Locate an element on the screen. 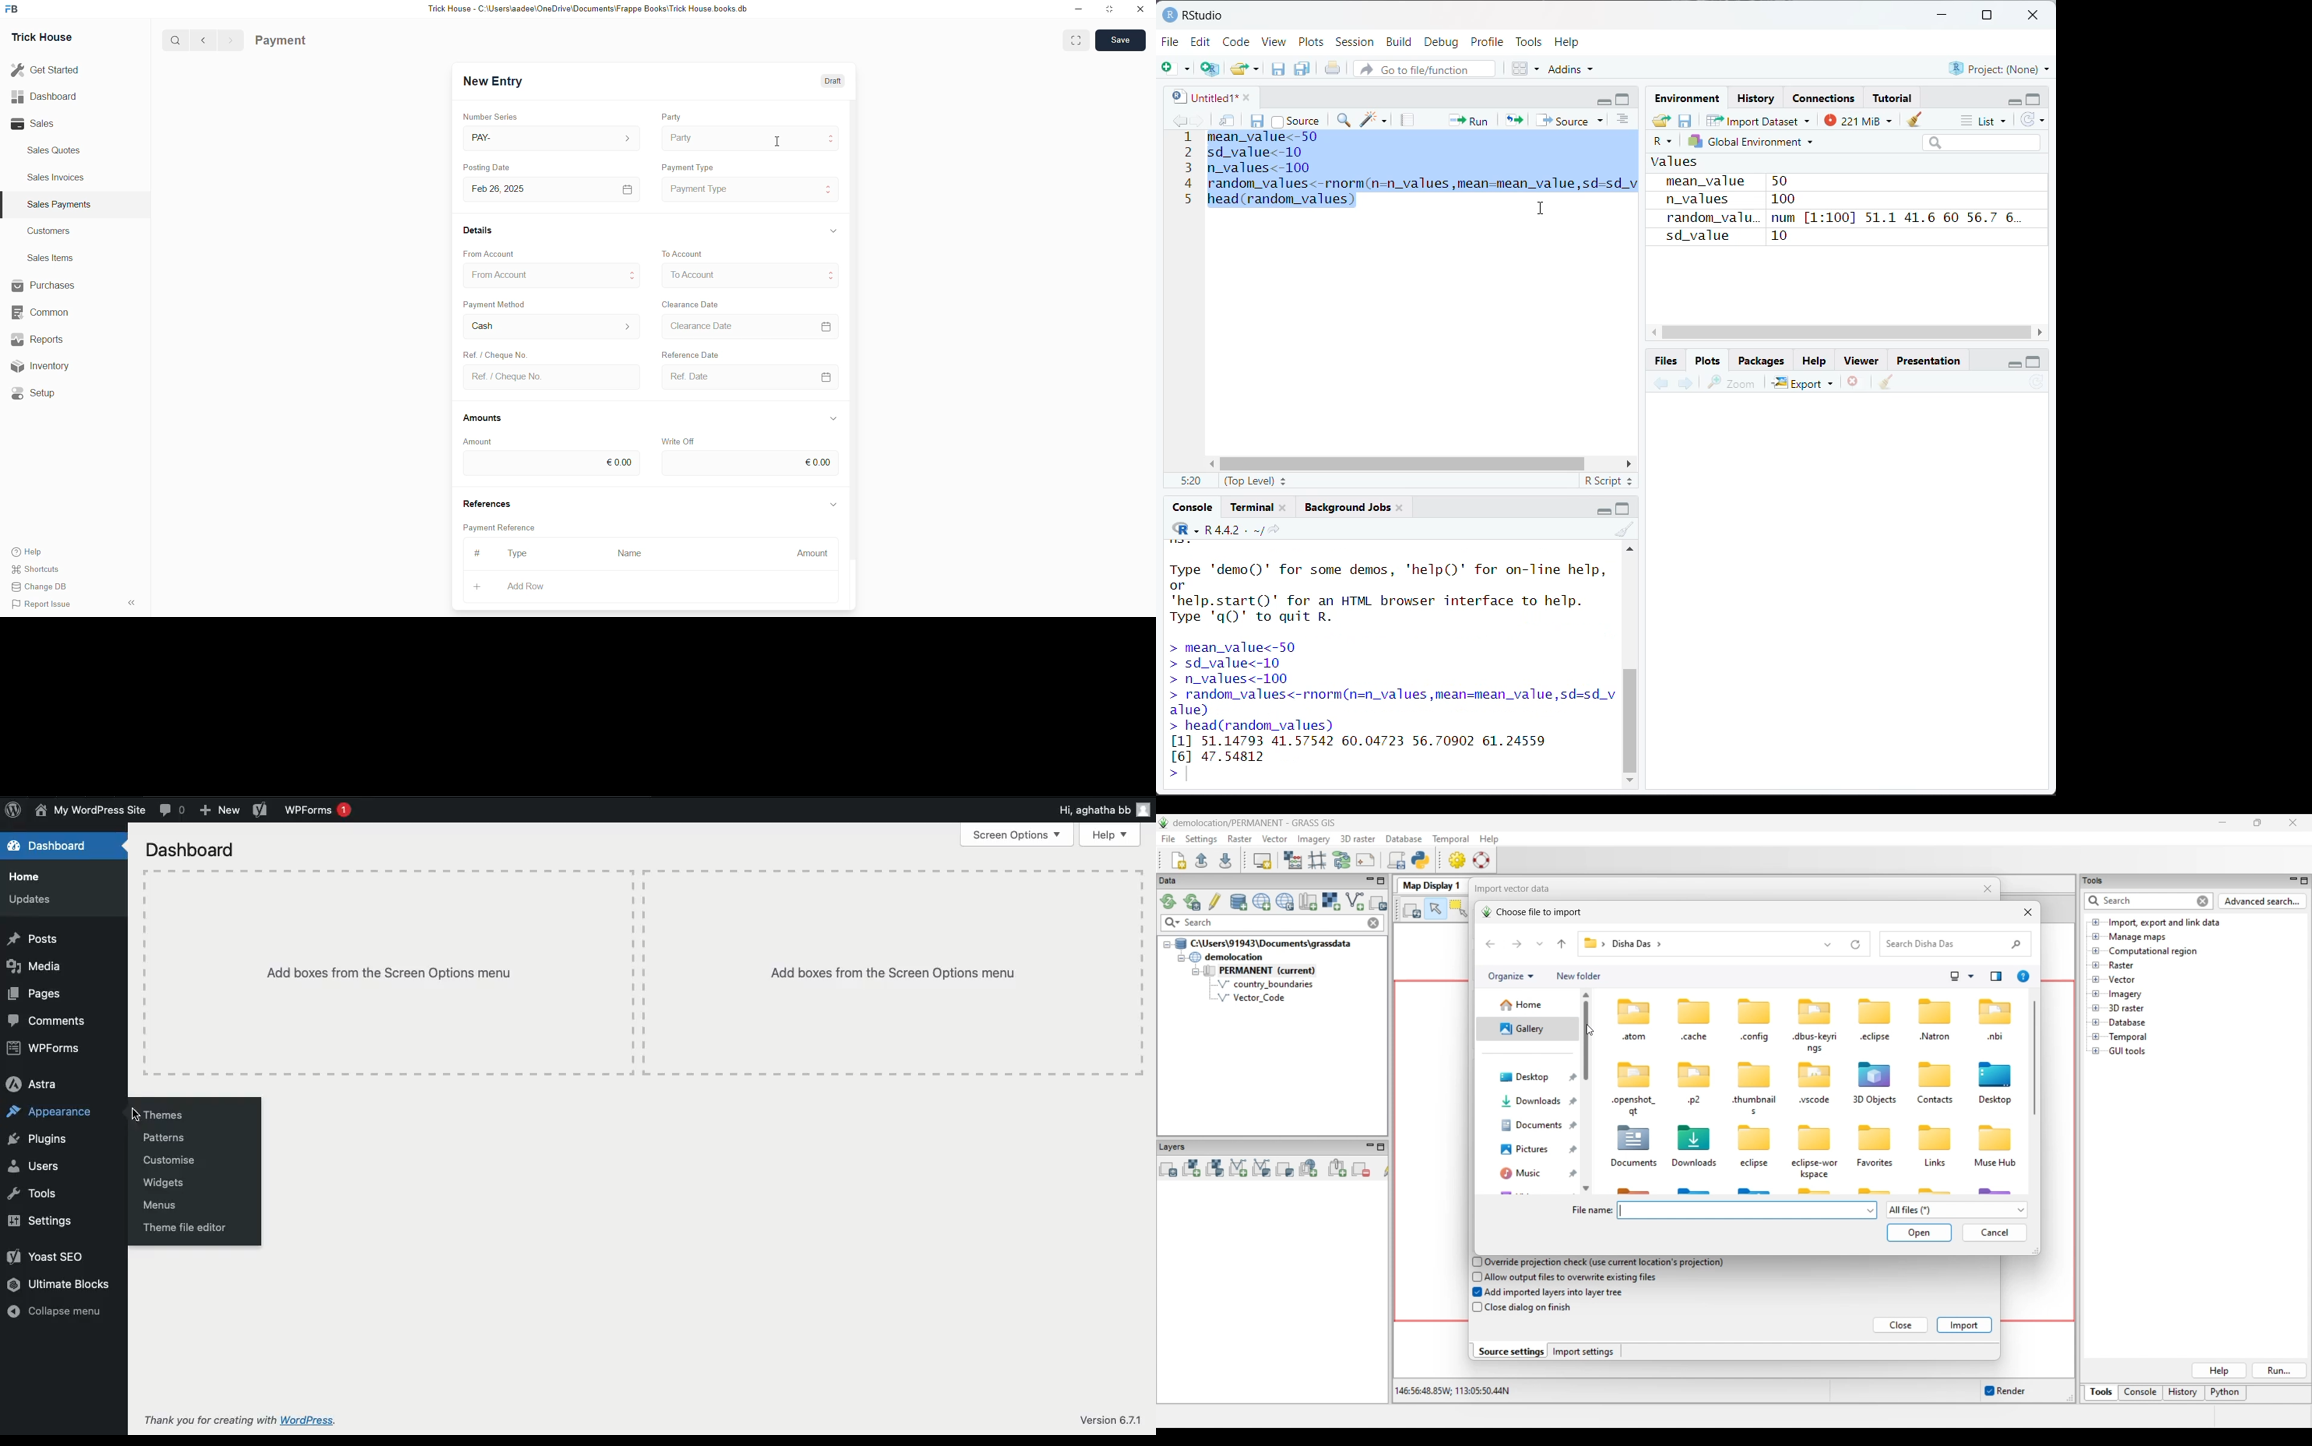 Image resolution: width=2324 pixels, height=1456 pixels. close is located at coordinates (1242, 96).